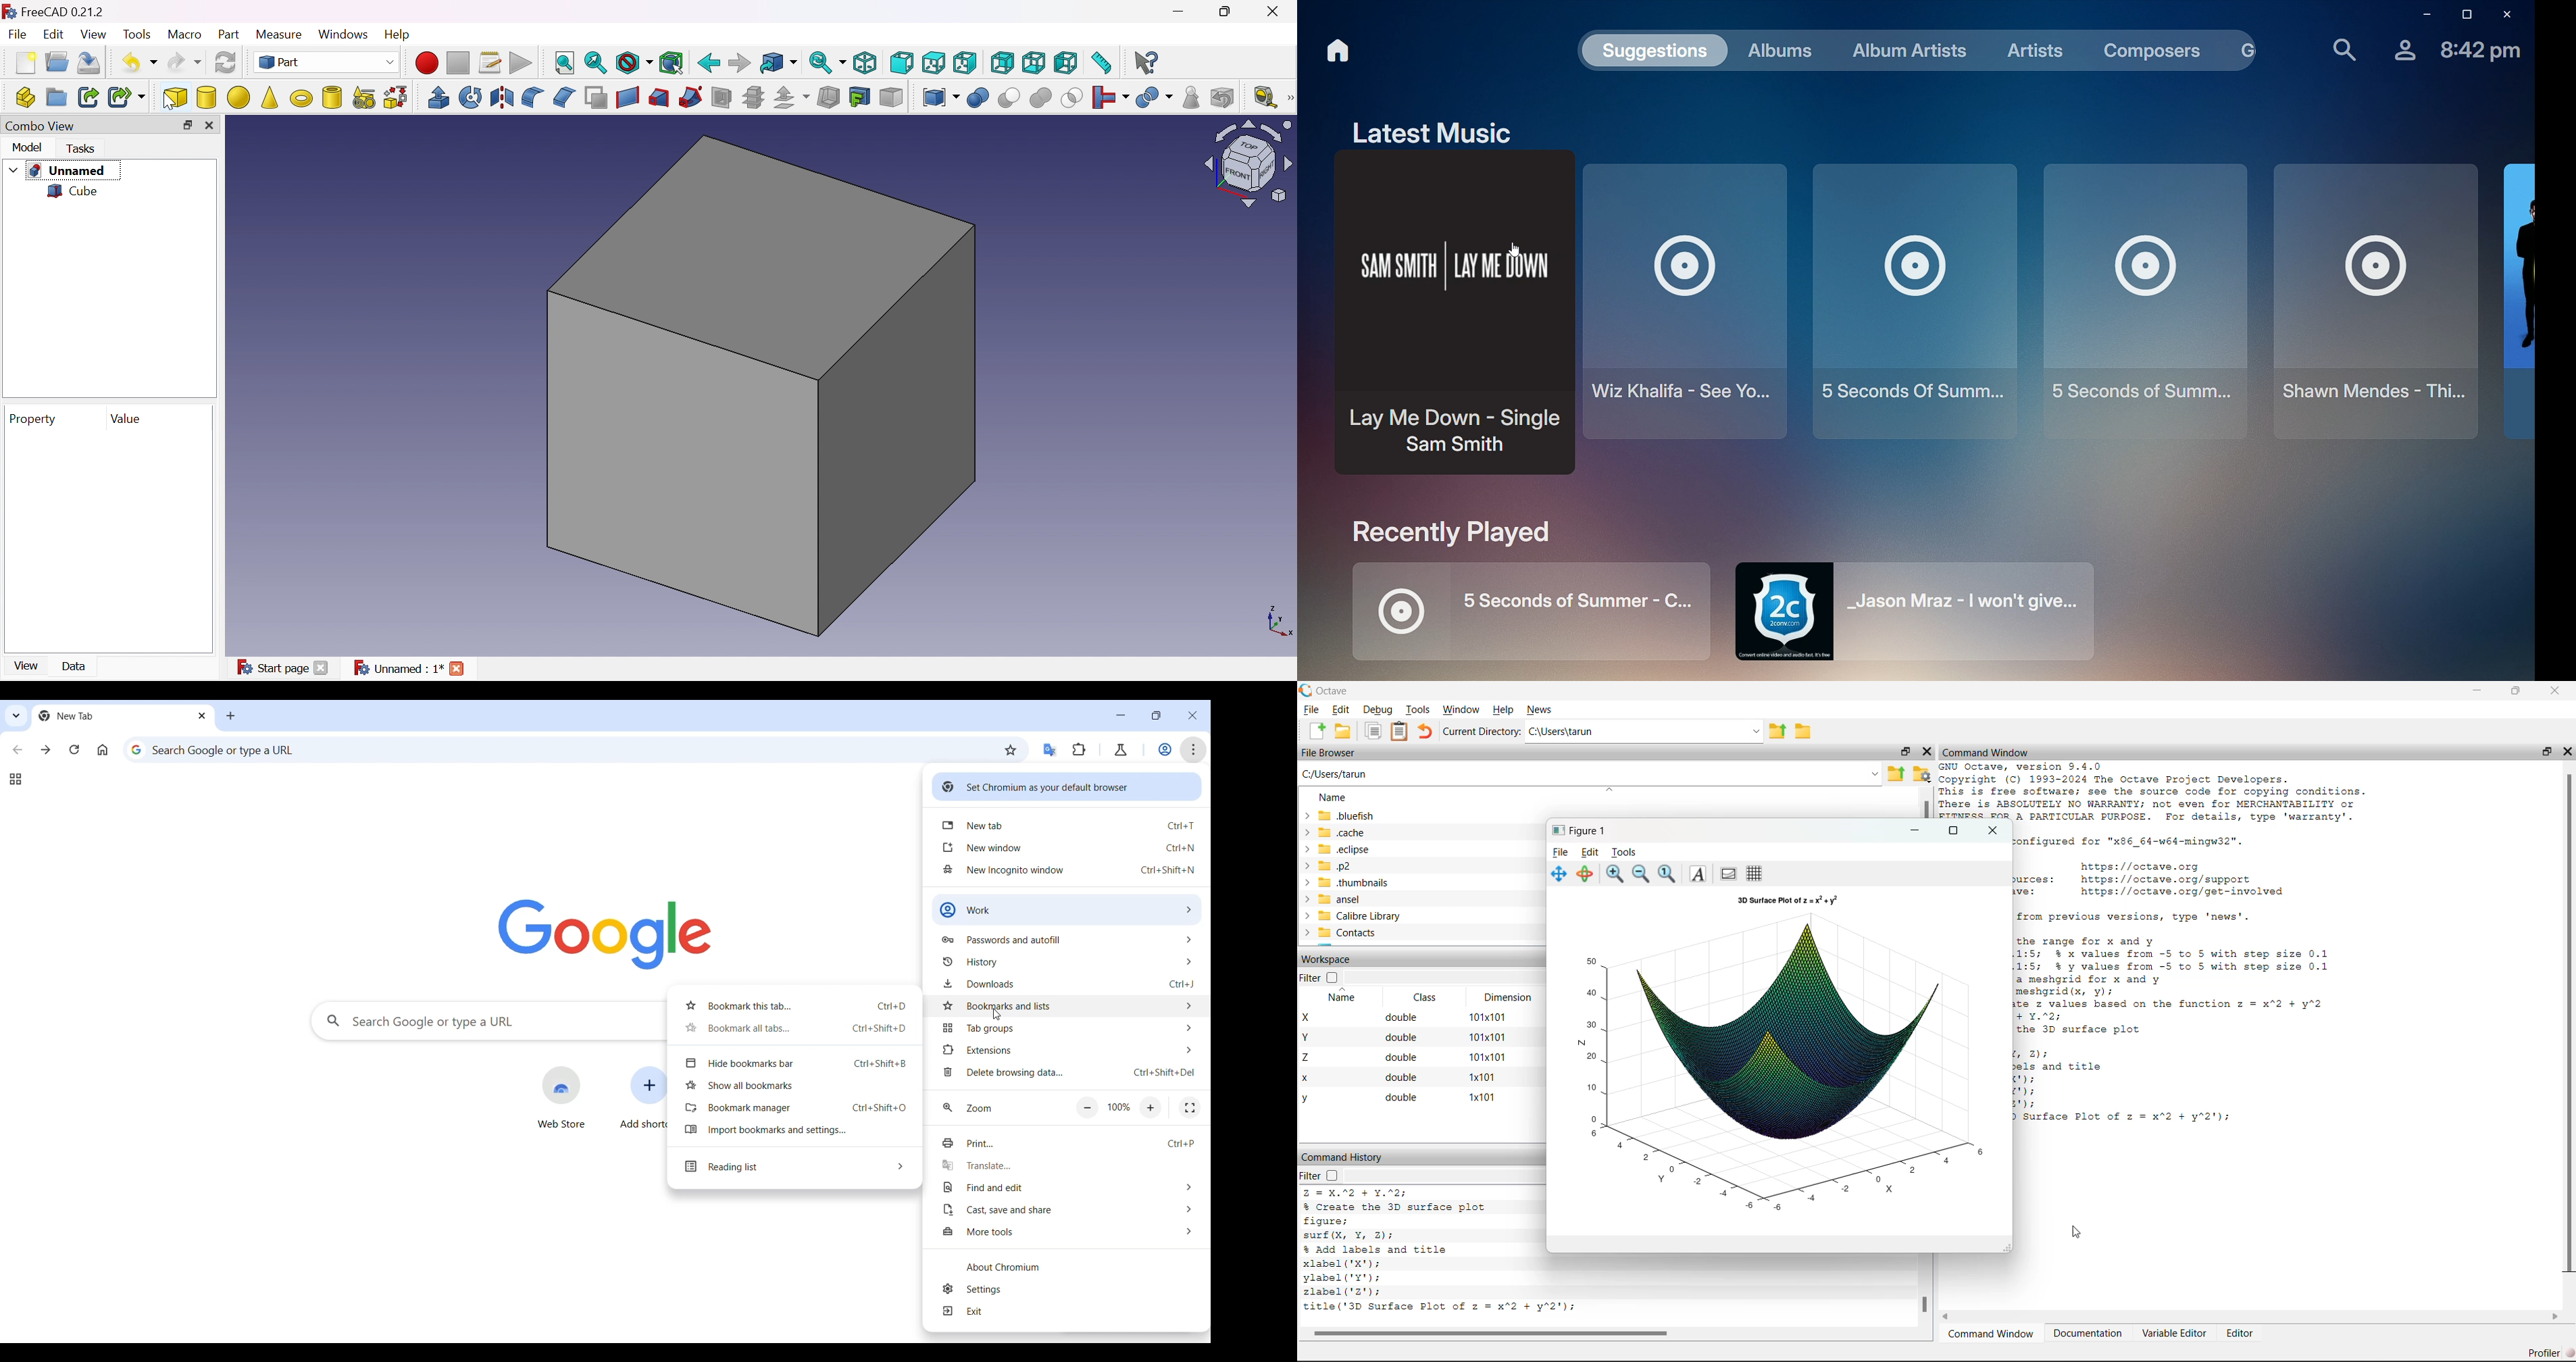 The image size is (2576, 1372). Describe the element at coordinates (2134, 916) in the screenshot. I see `For changes from previous versions, type 'news'.` at that location.